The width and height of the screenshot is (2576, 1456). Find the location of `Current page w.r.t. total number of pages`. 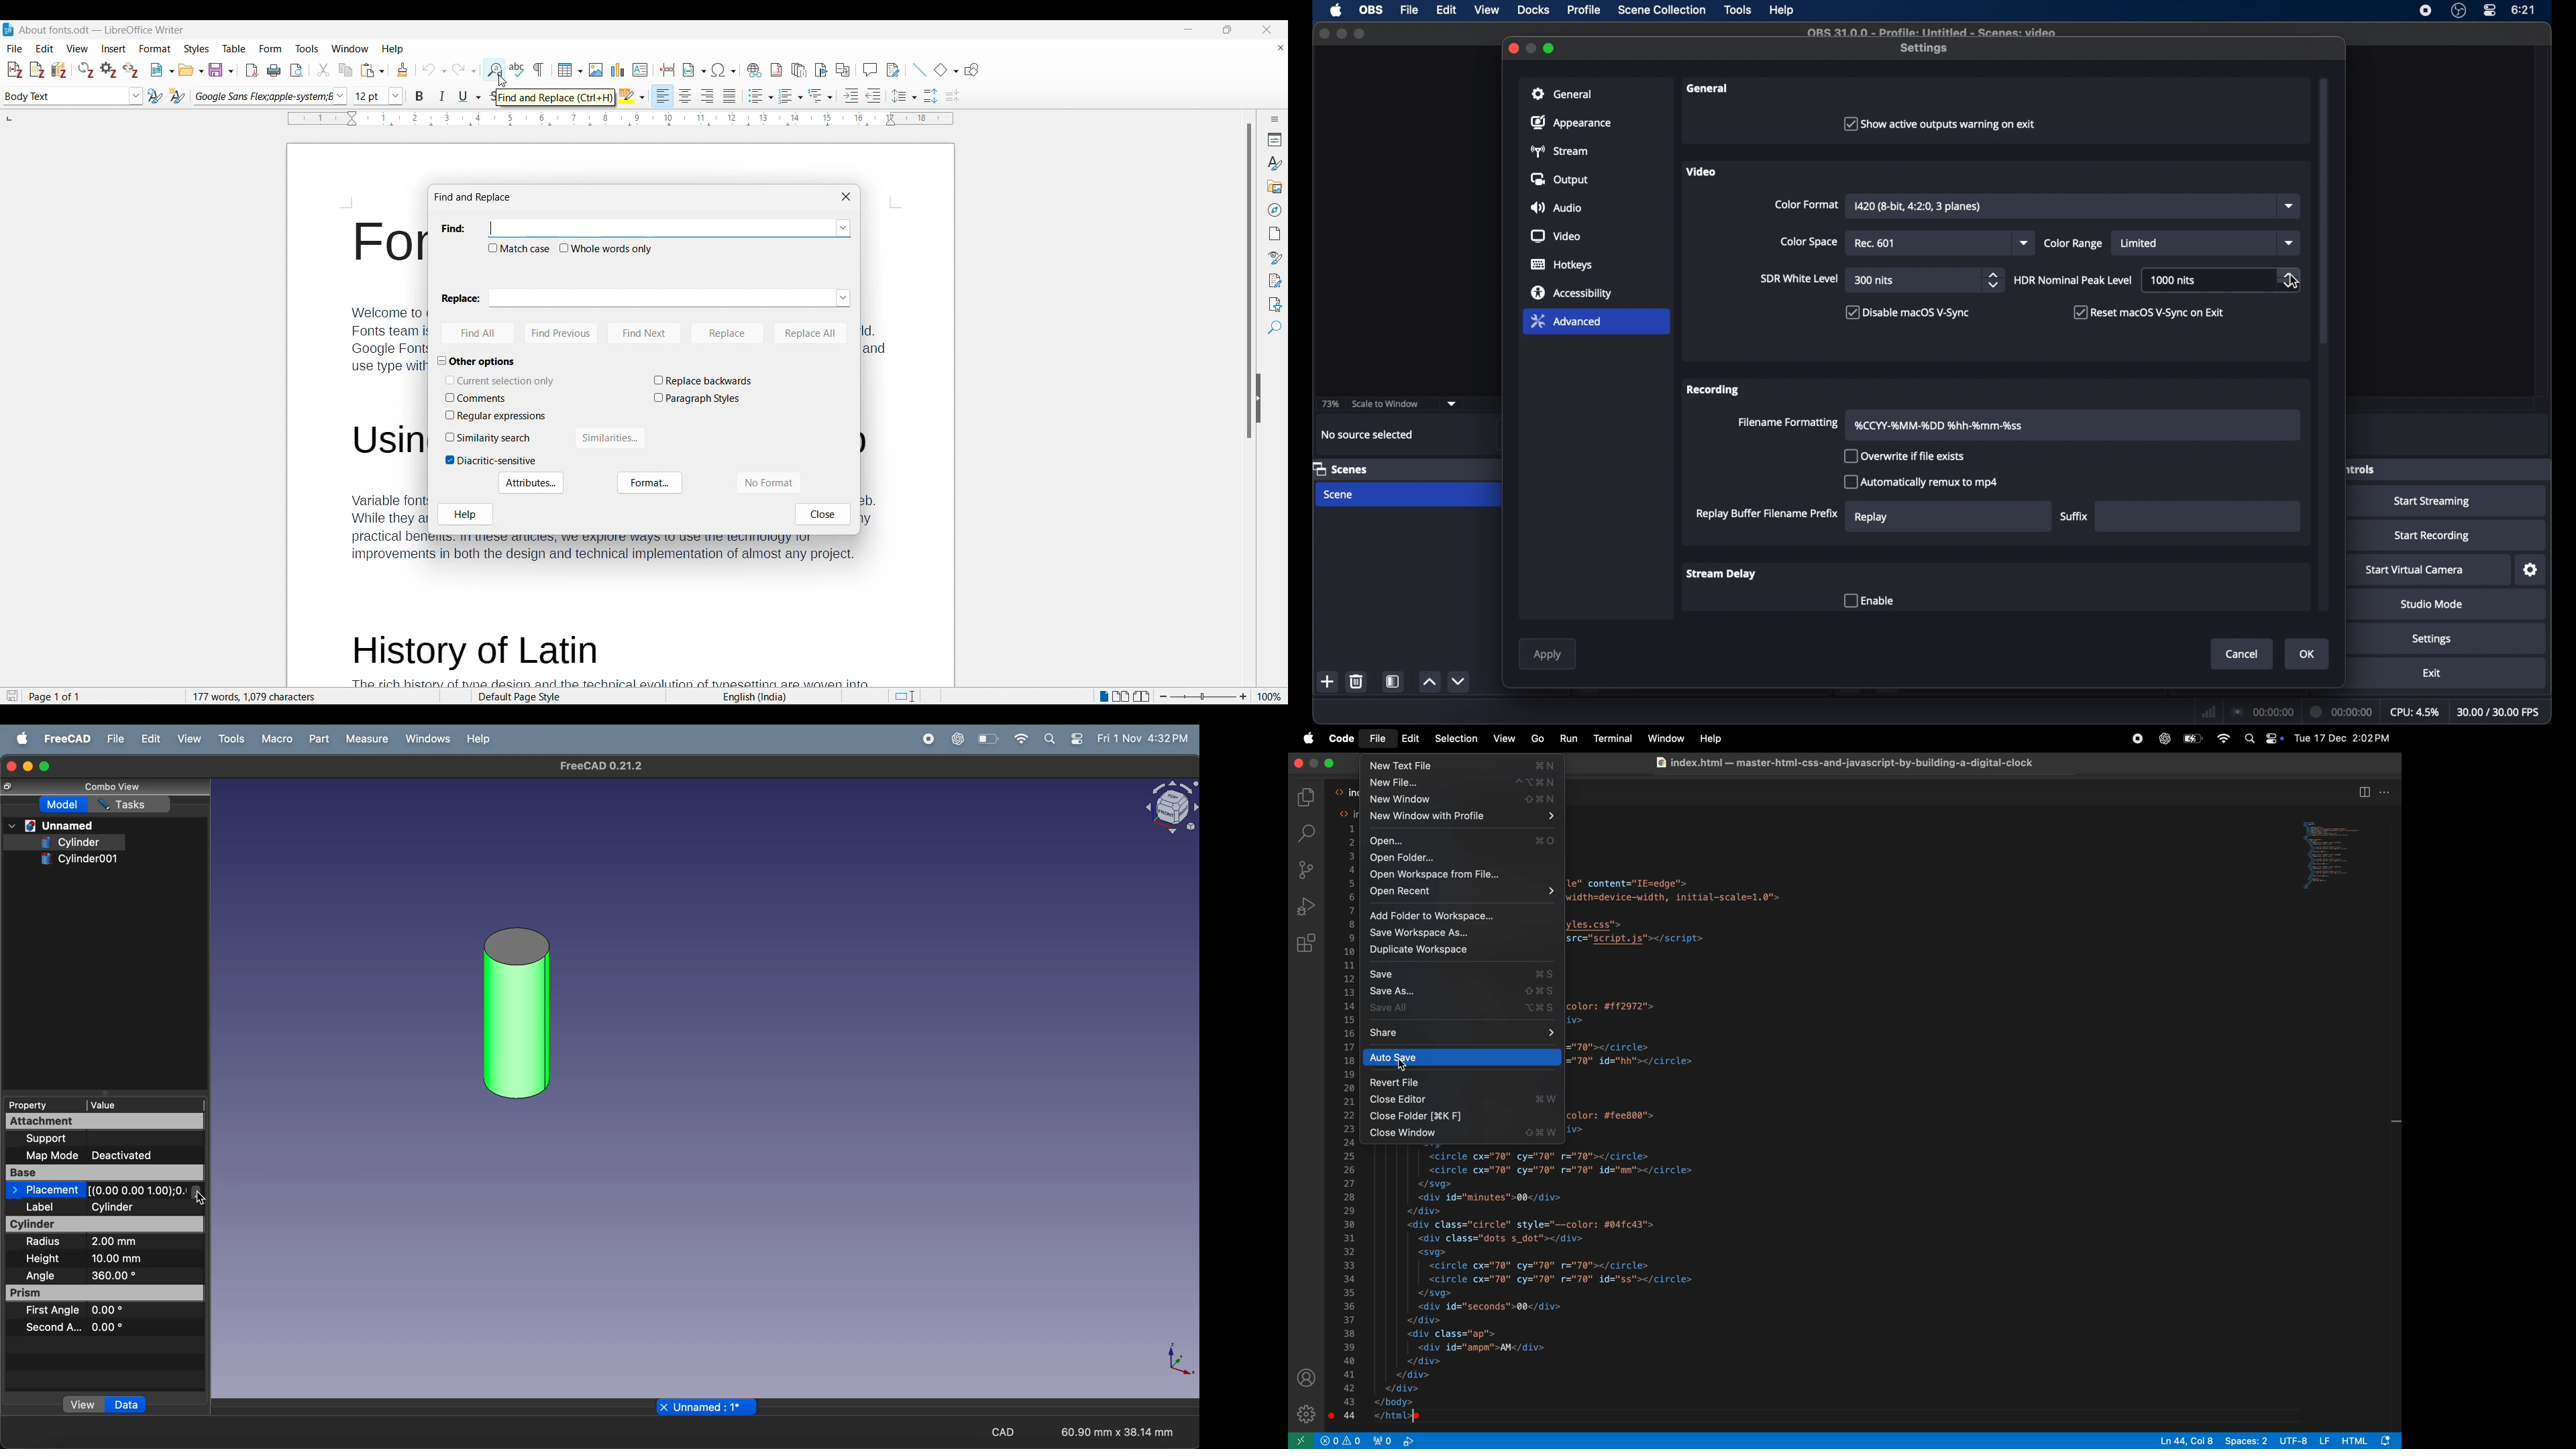

Current page w.r.t. total number of pages is located at coordinates (102, 697).